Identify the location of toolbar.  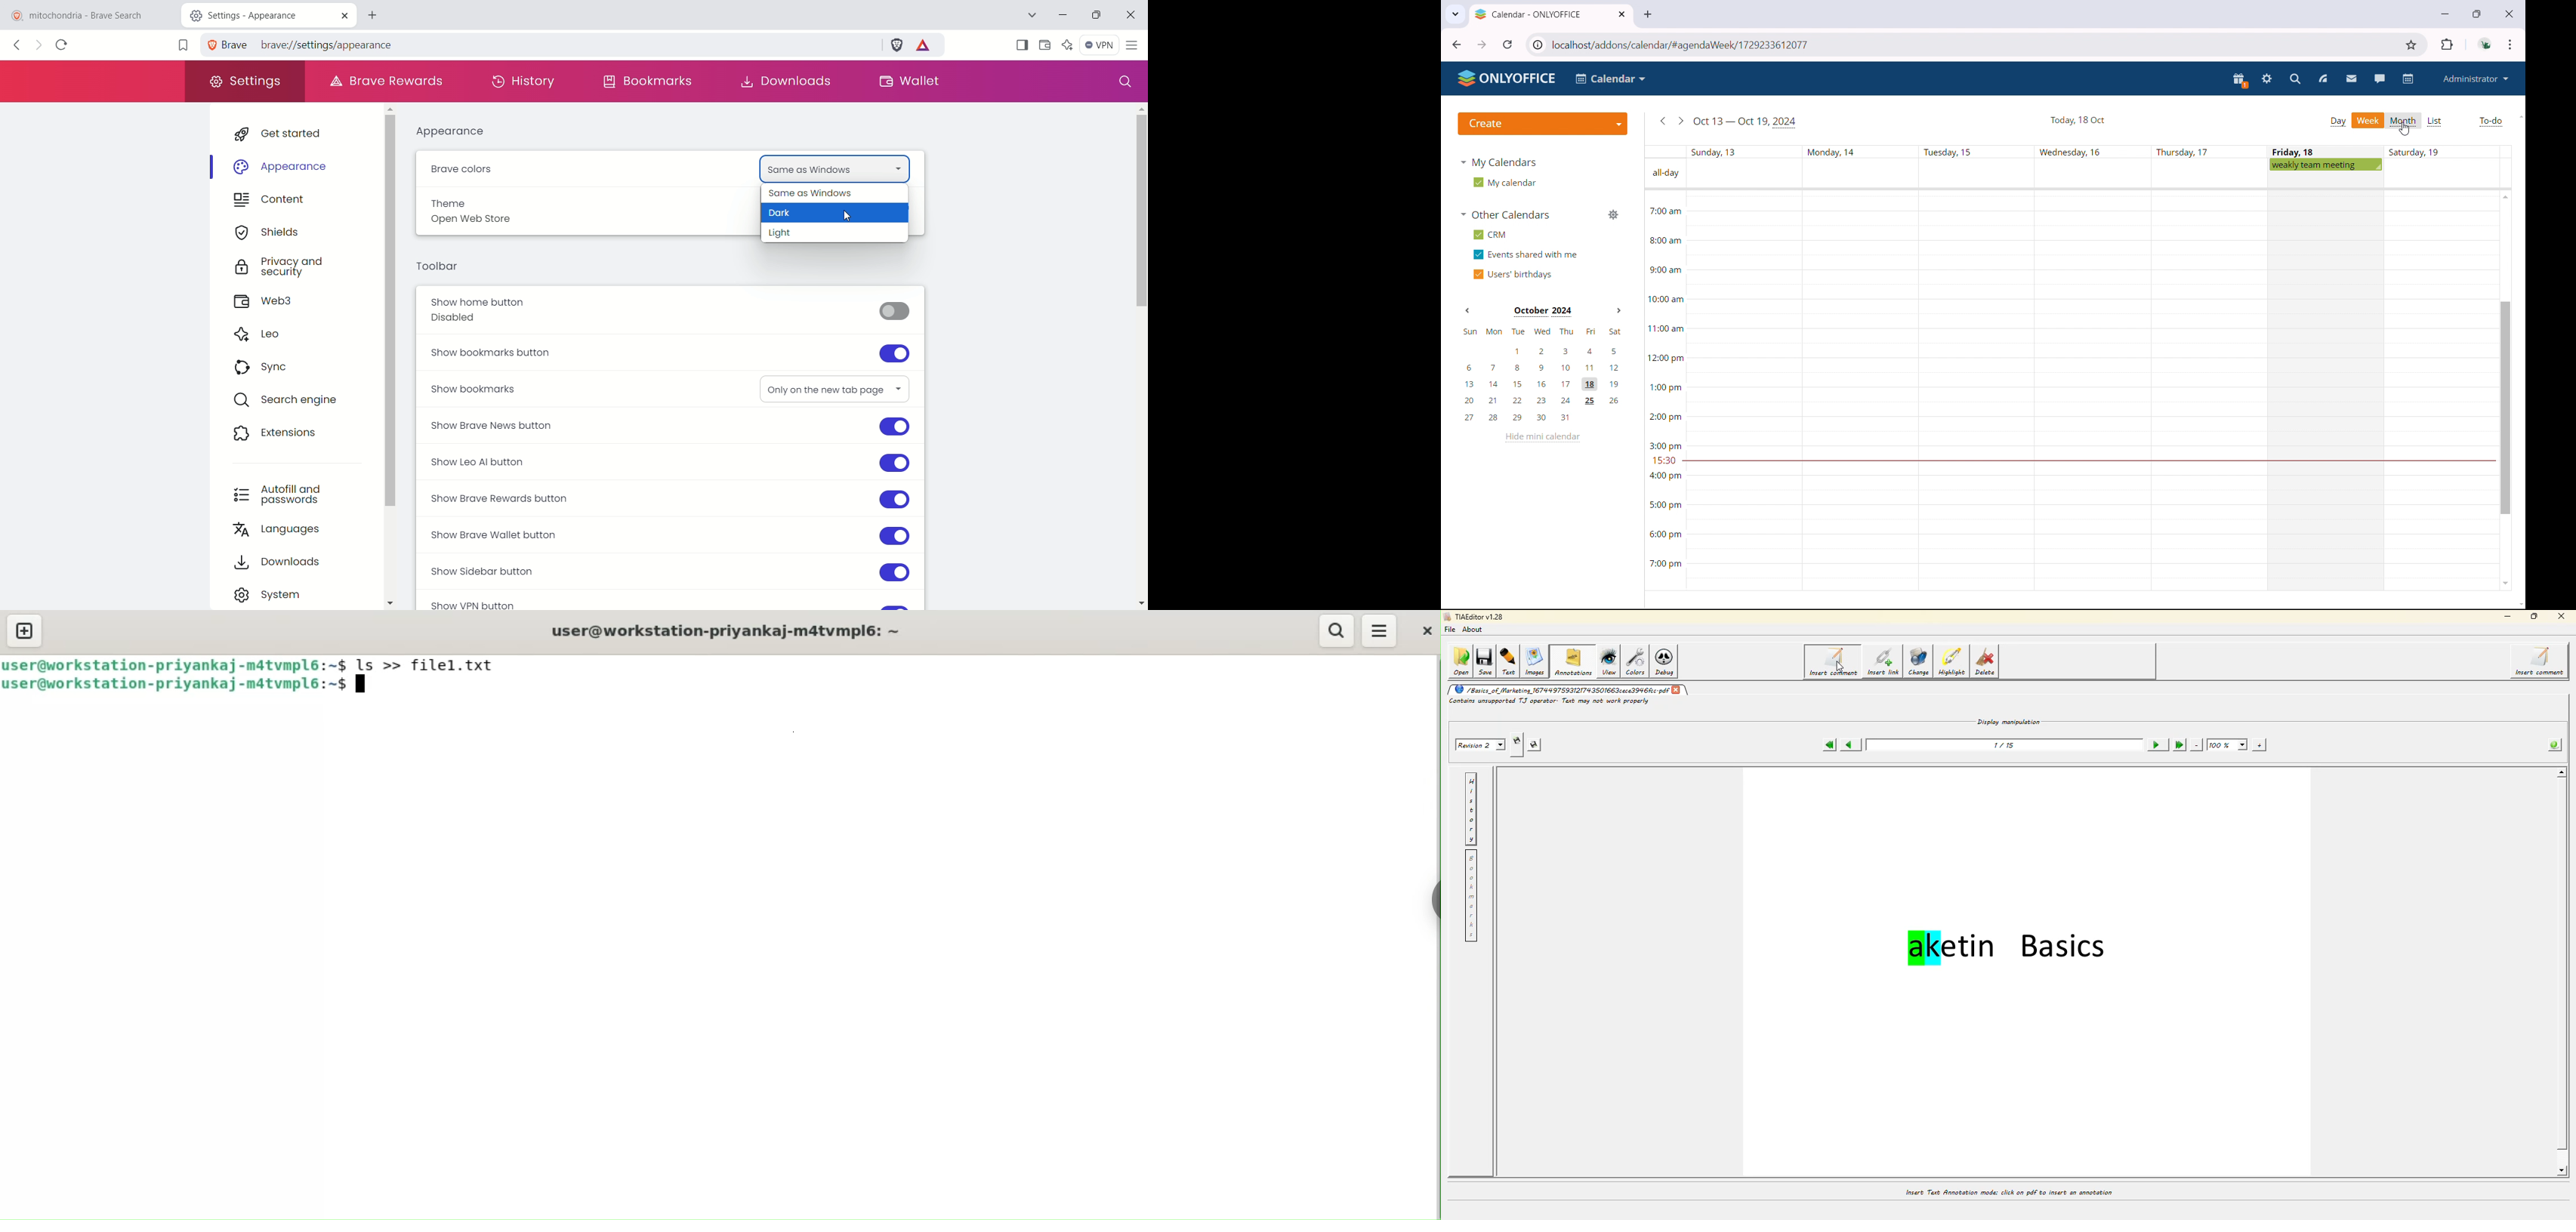
(436, 266).